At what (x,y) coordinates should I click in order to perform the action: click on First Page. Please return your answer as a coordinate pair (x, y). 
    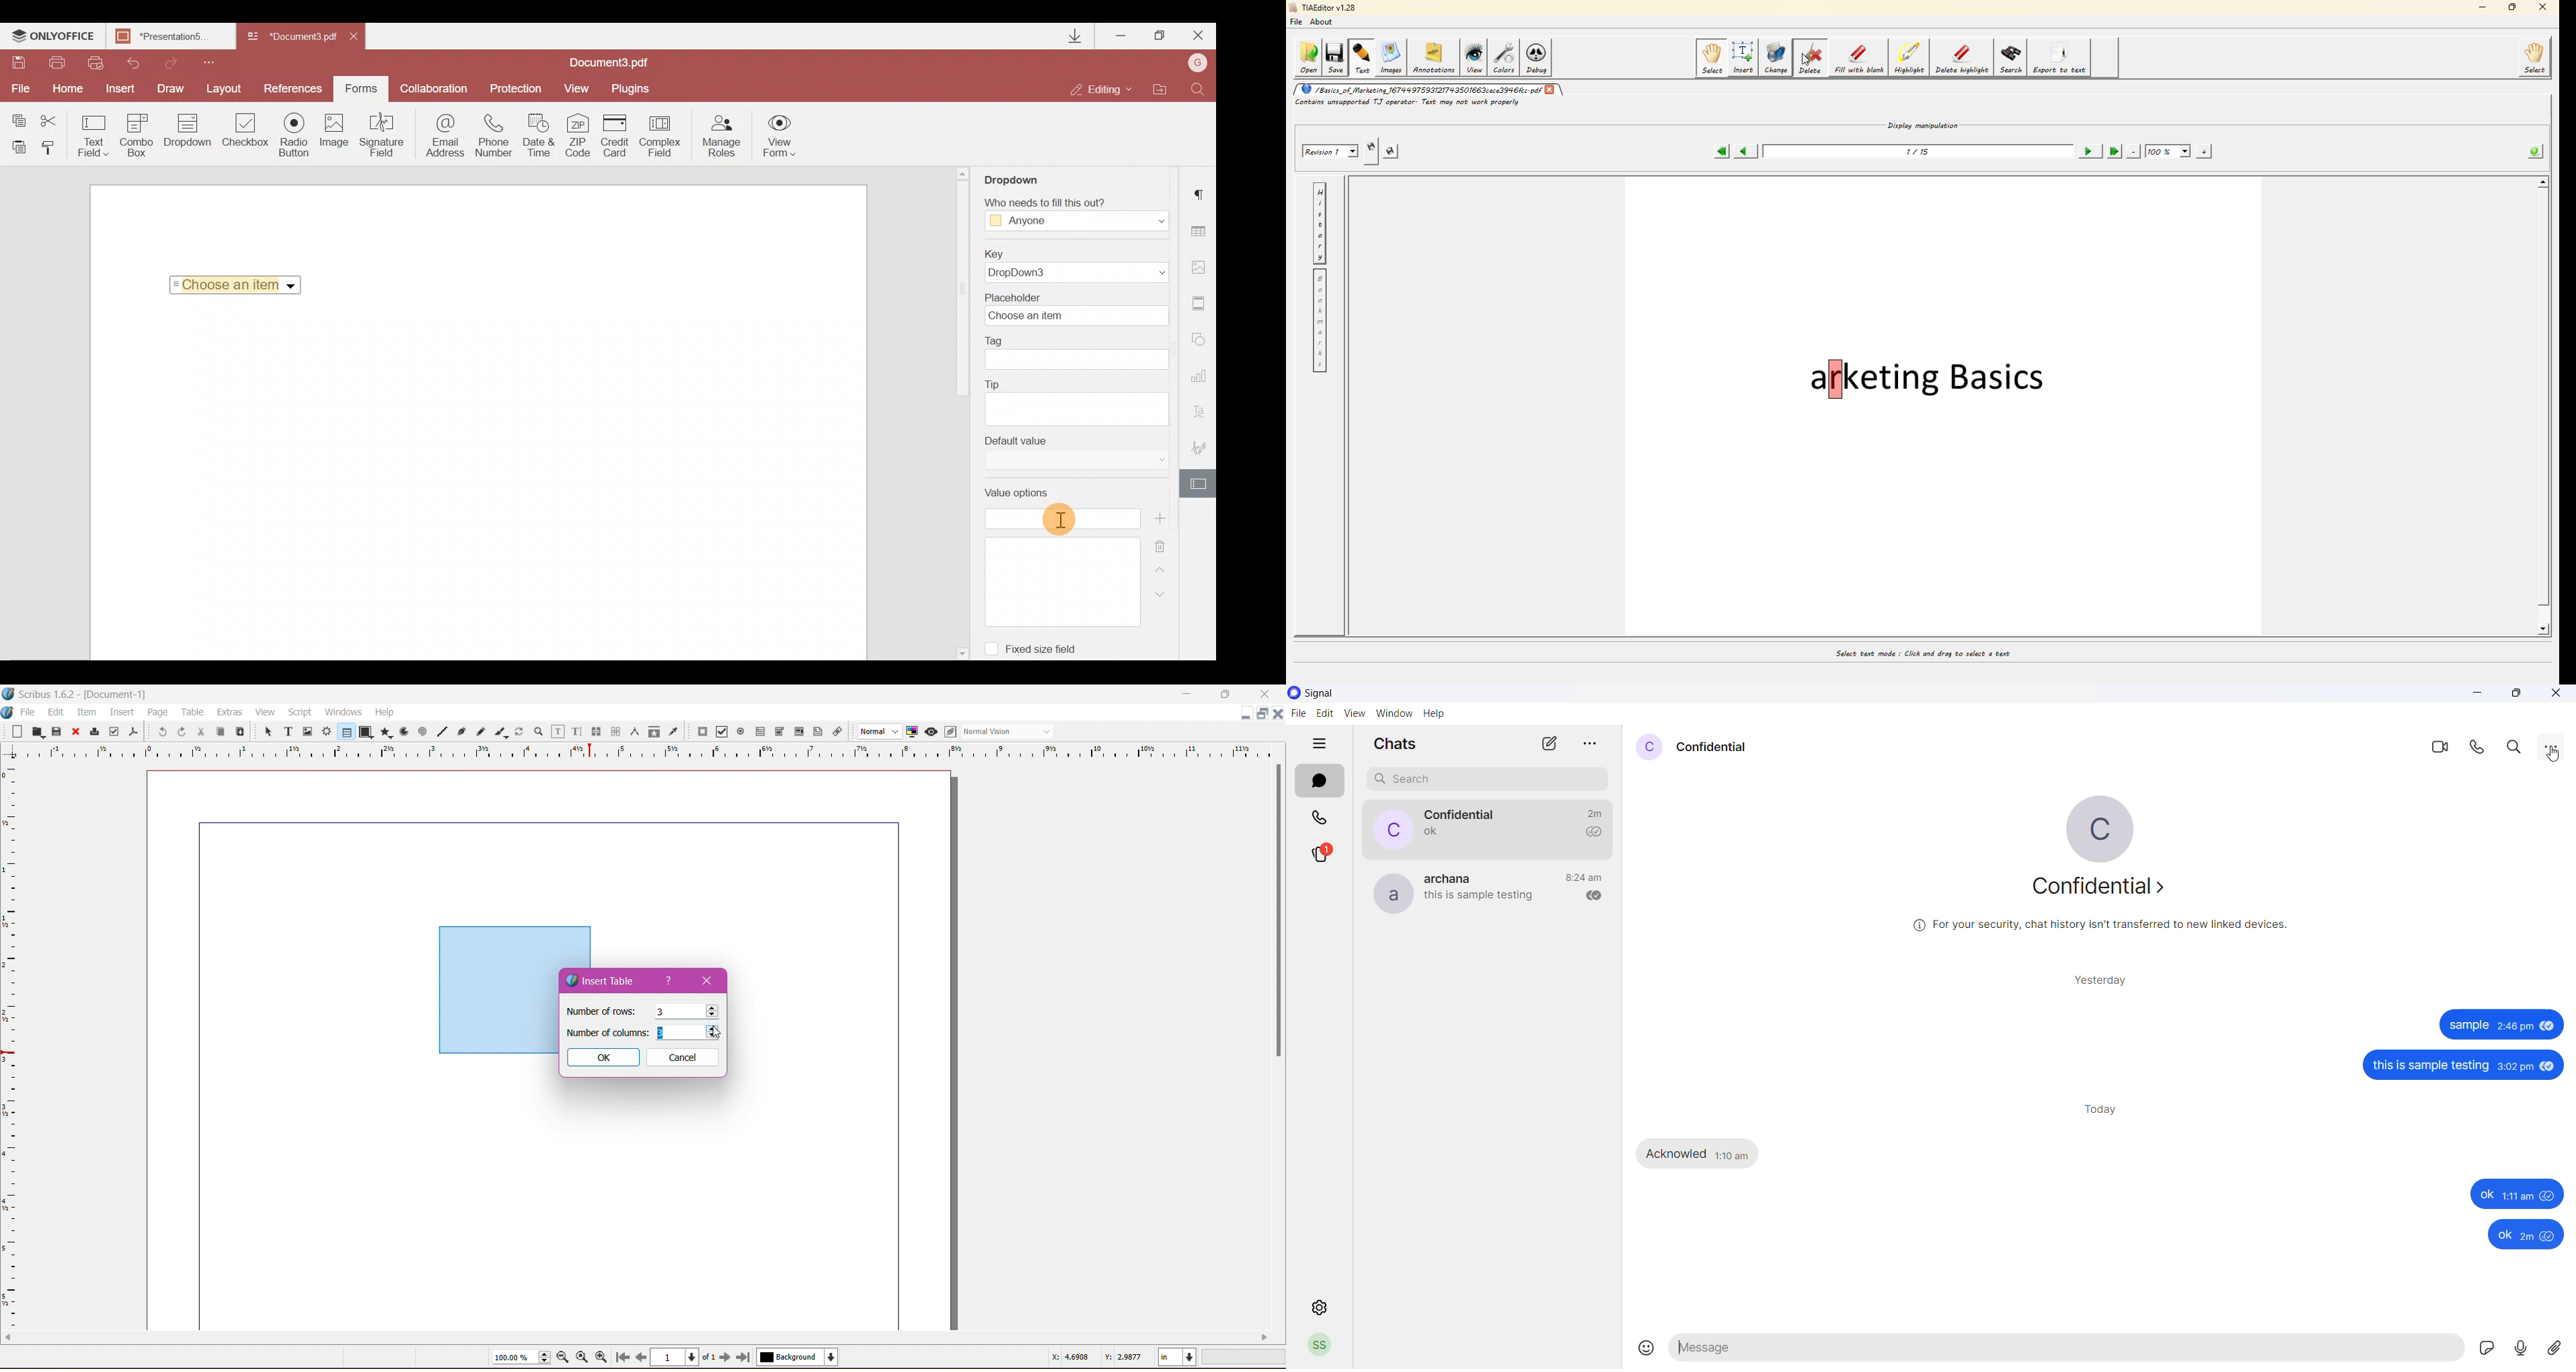
    Looking at the image, I should click on (622, 1359).